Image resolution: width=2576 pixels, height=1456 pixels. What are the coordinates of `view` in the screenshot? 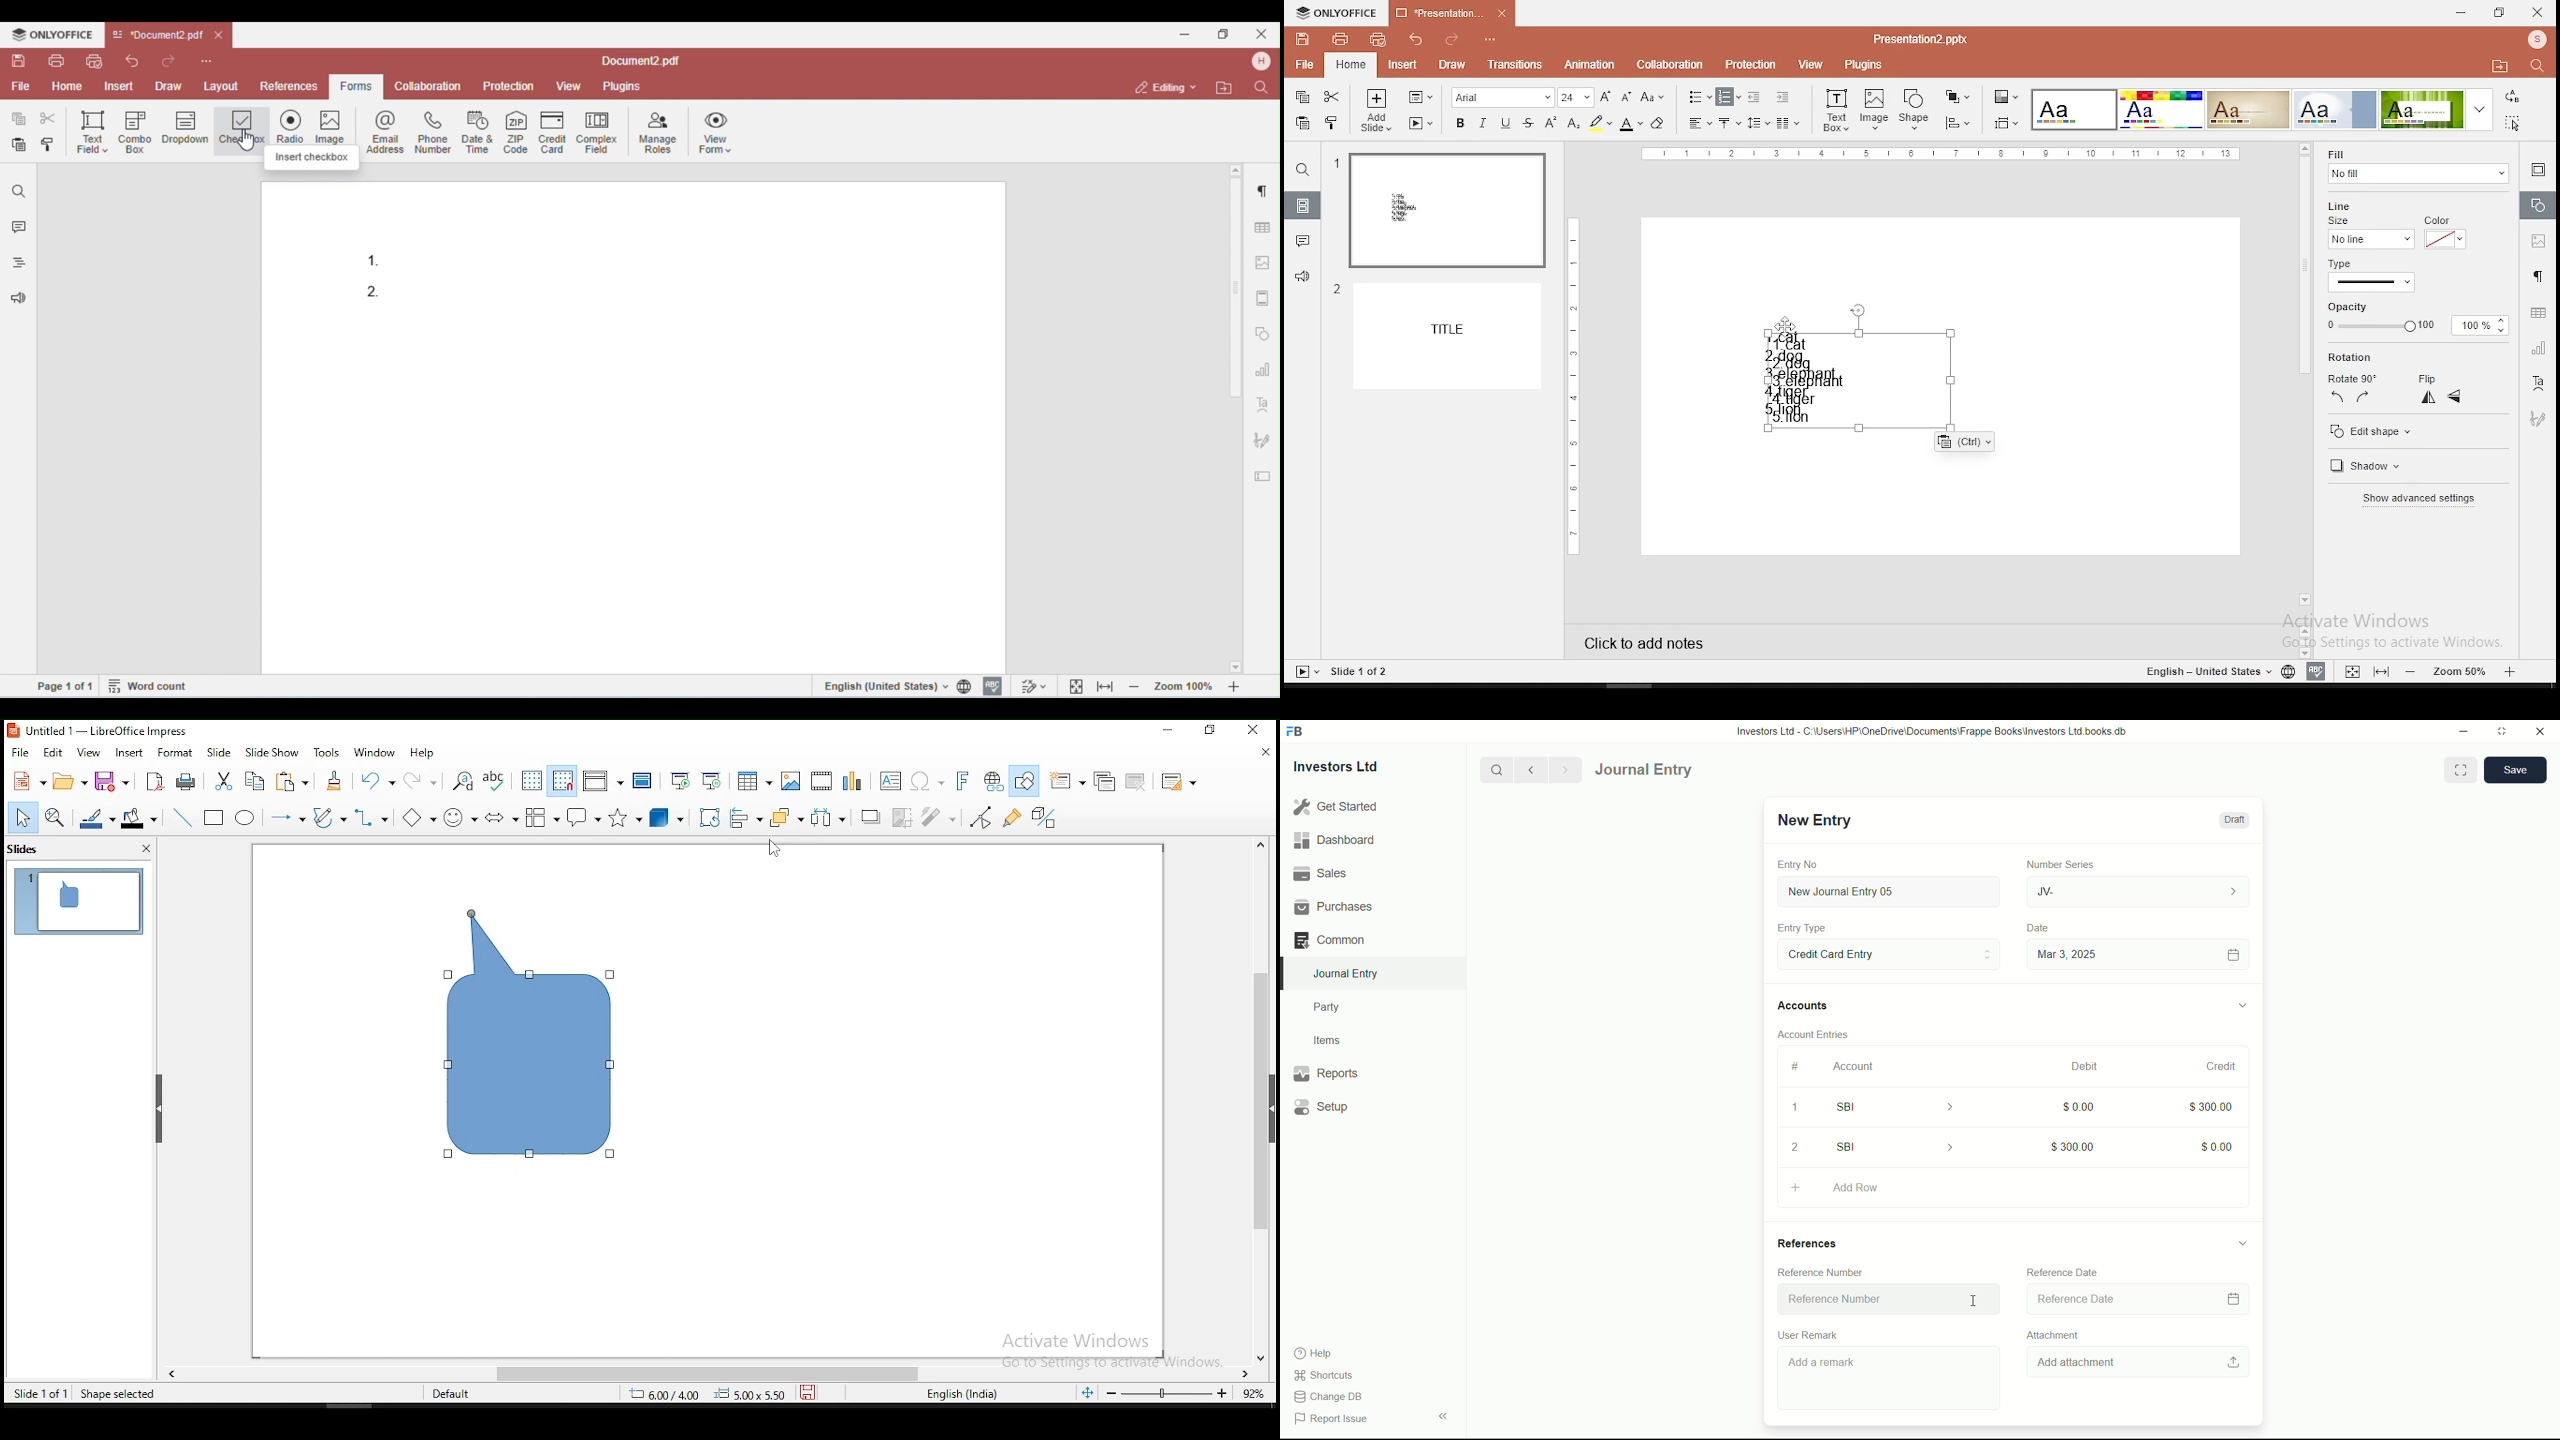 It's located at (1810, 65).